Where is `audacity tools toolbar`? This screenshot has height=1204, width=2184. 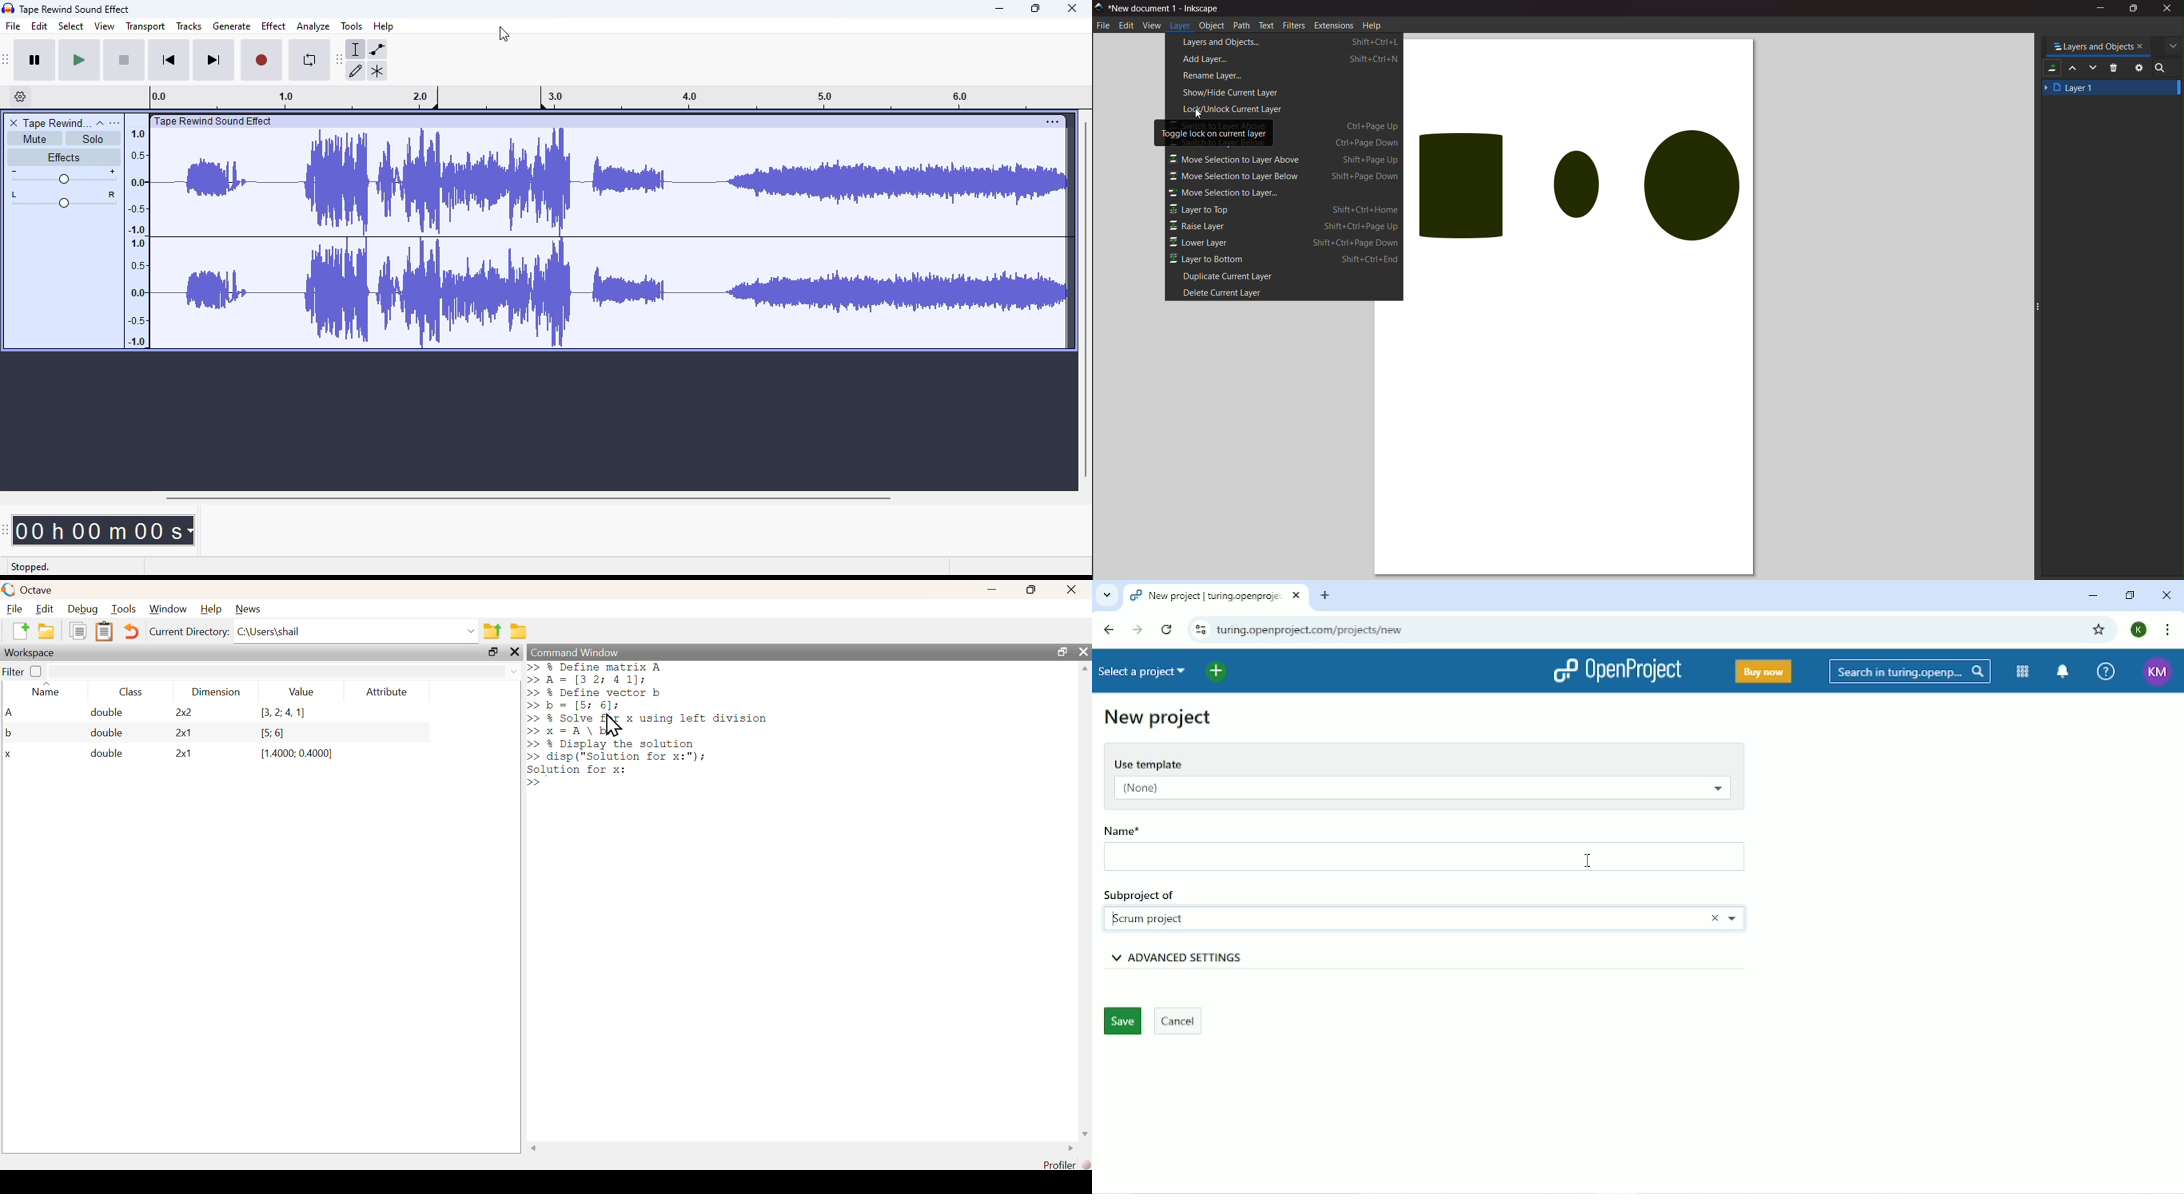 audacity tools toolbar is located at coordinates (340, 58).